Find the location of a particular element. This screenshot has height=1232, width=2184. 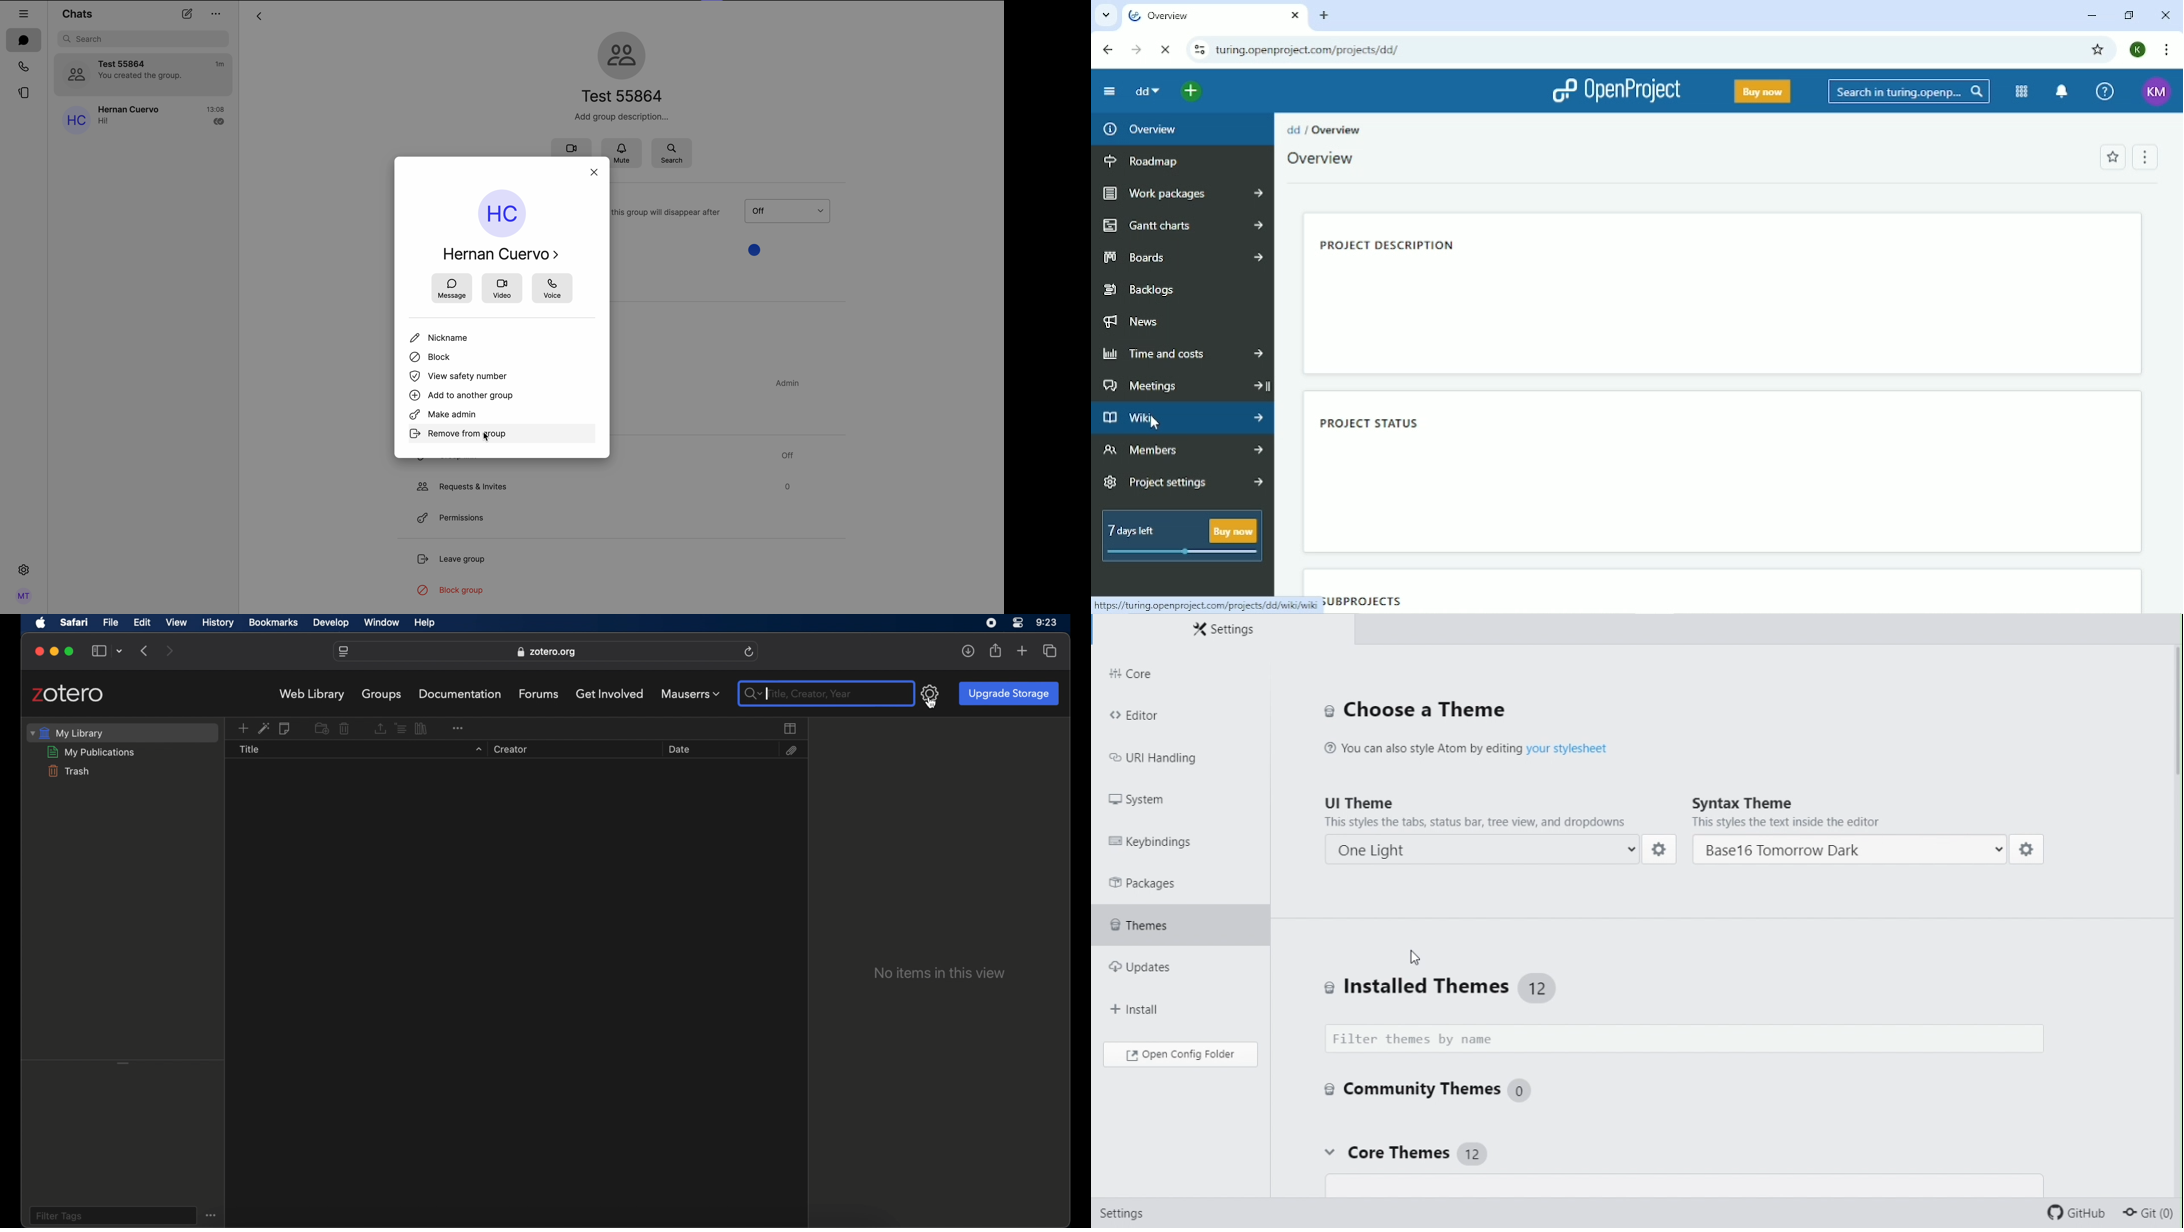

Boards is located at coordinates (1183, 257).